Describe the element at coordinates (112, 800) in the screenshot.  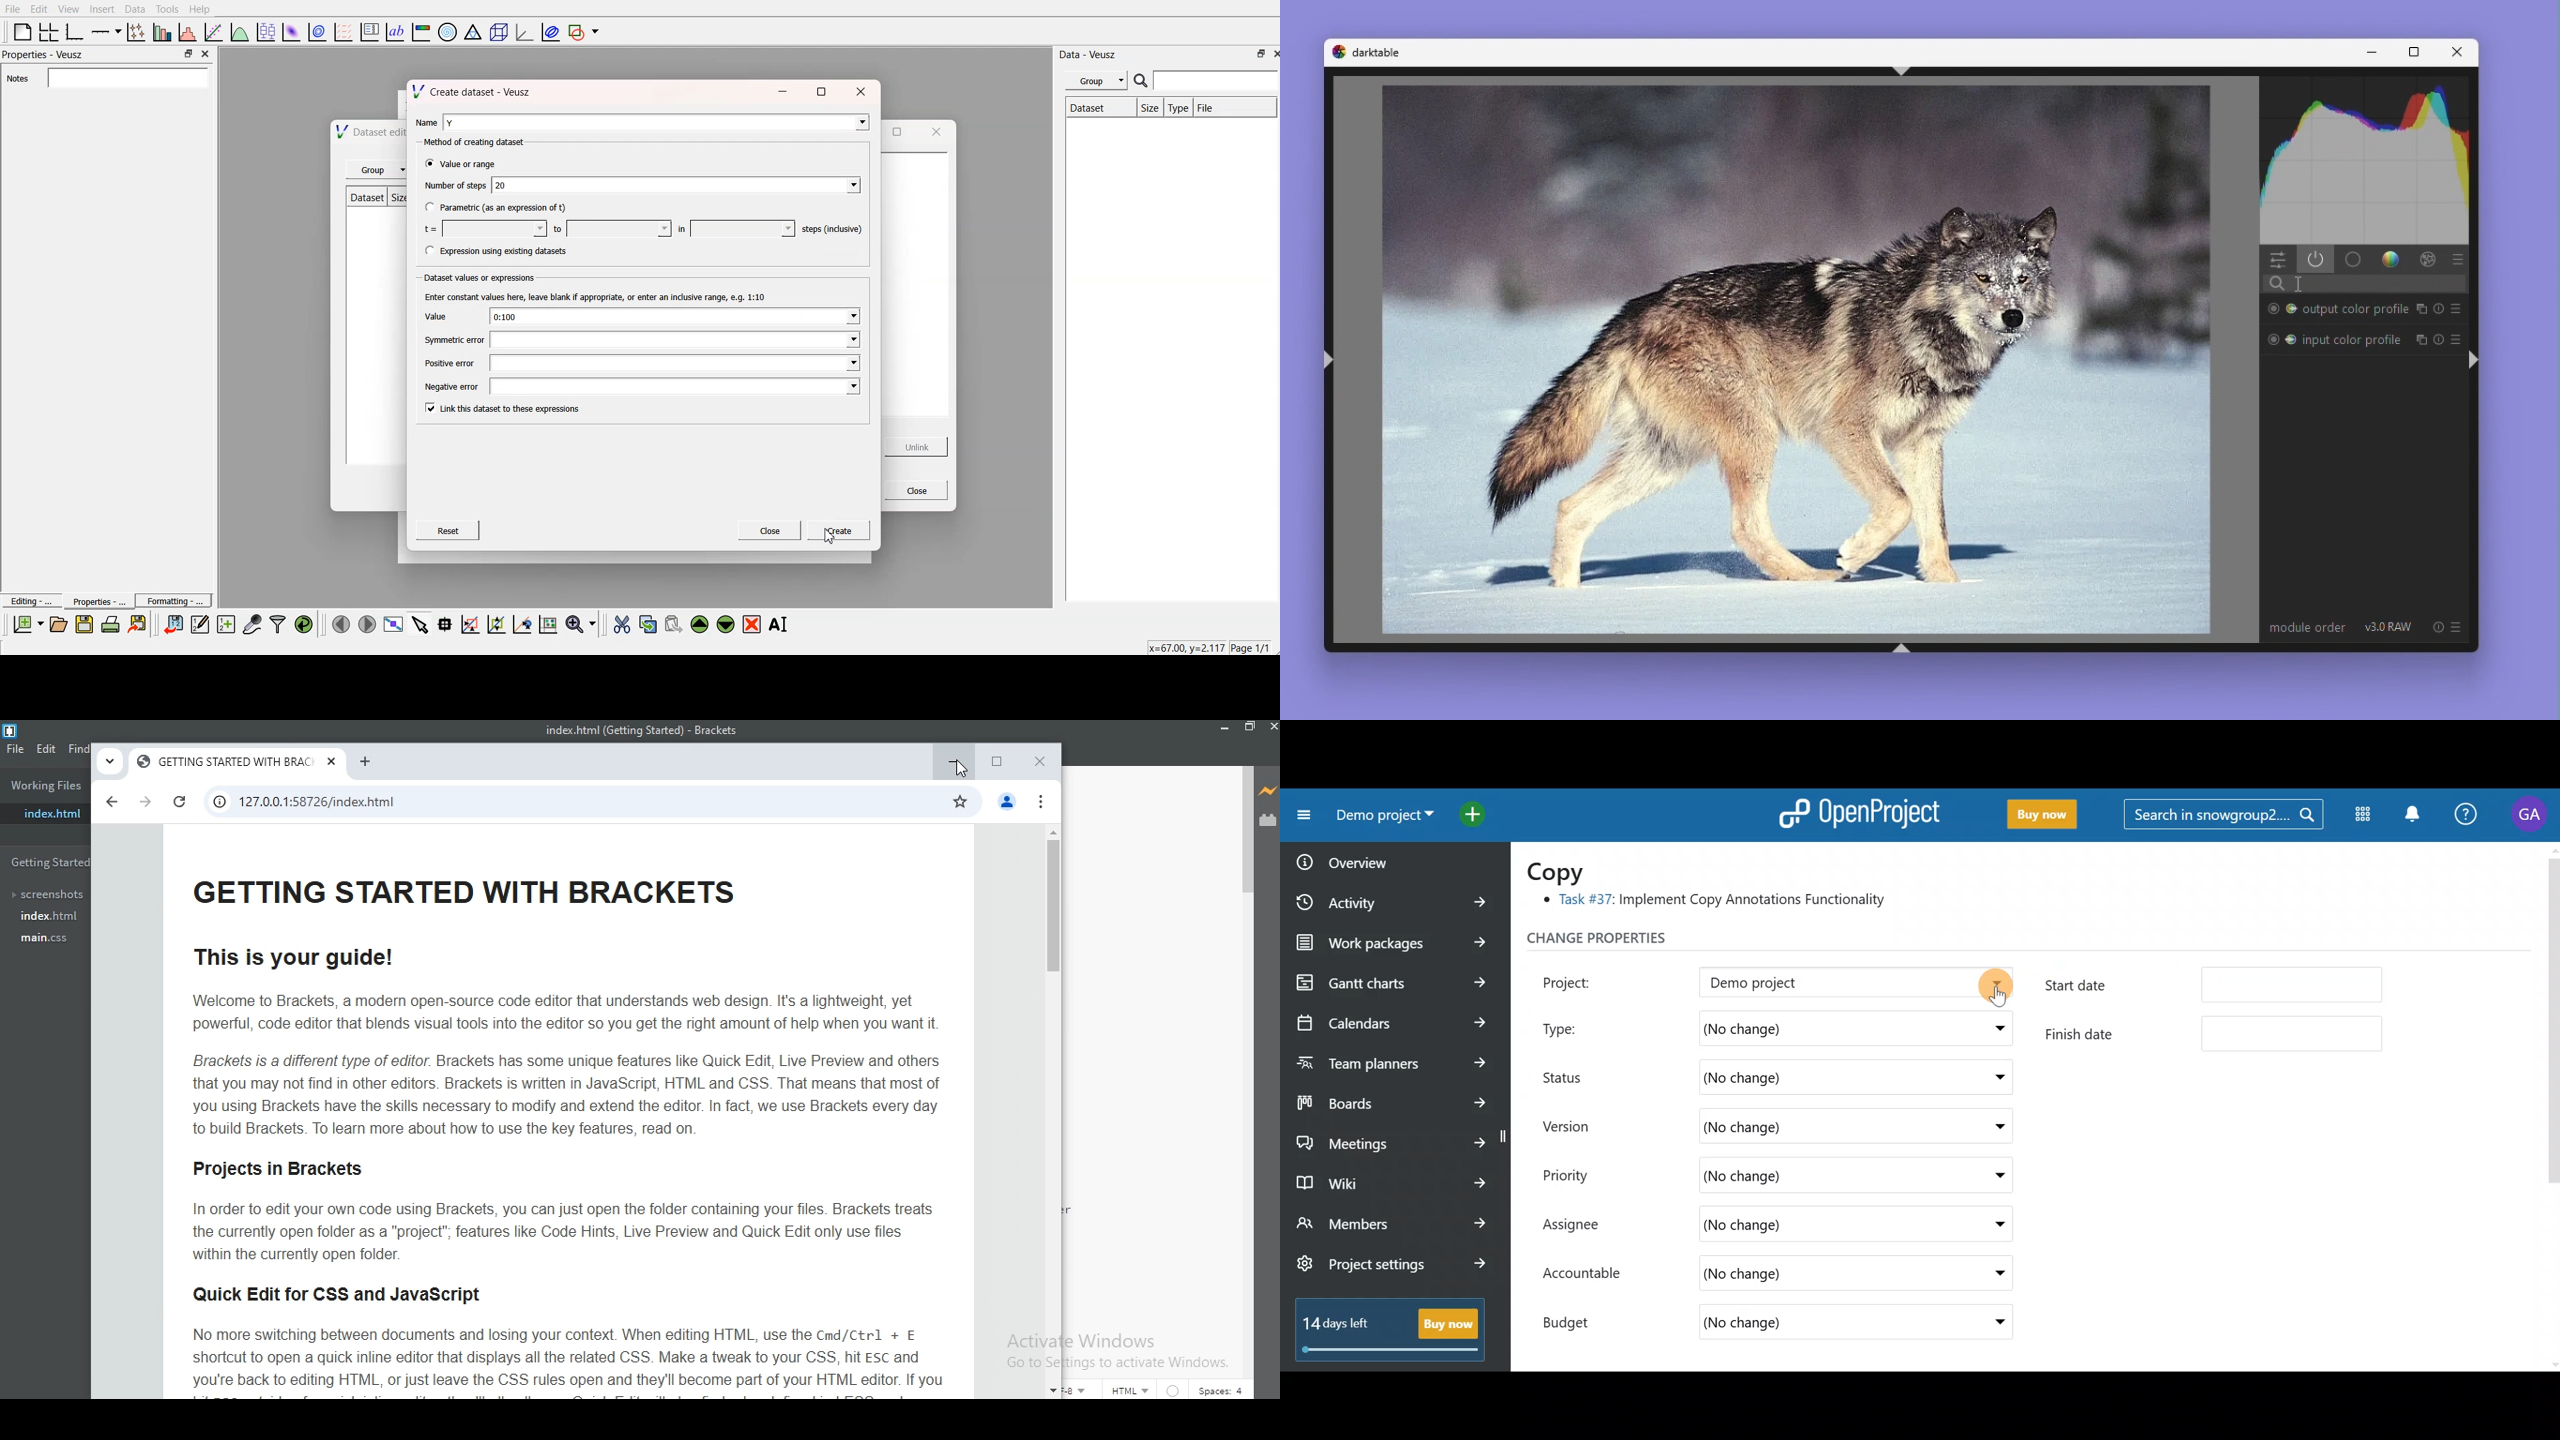
I see `previous page` at that location.